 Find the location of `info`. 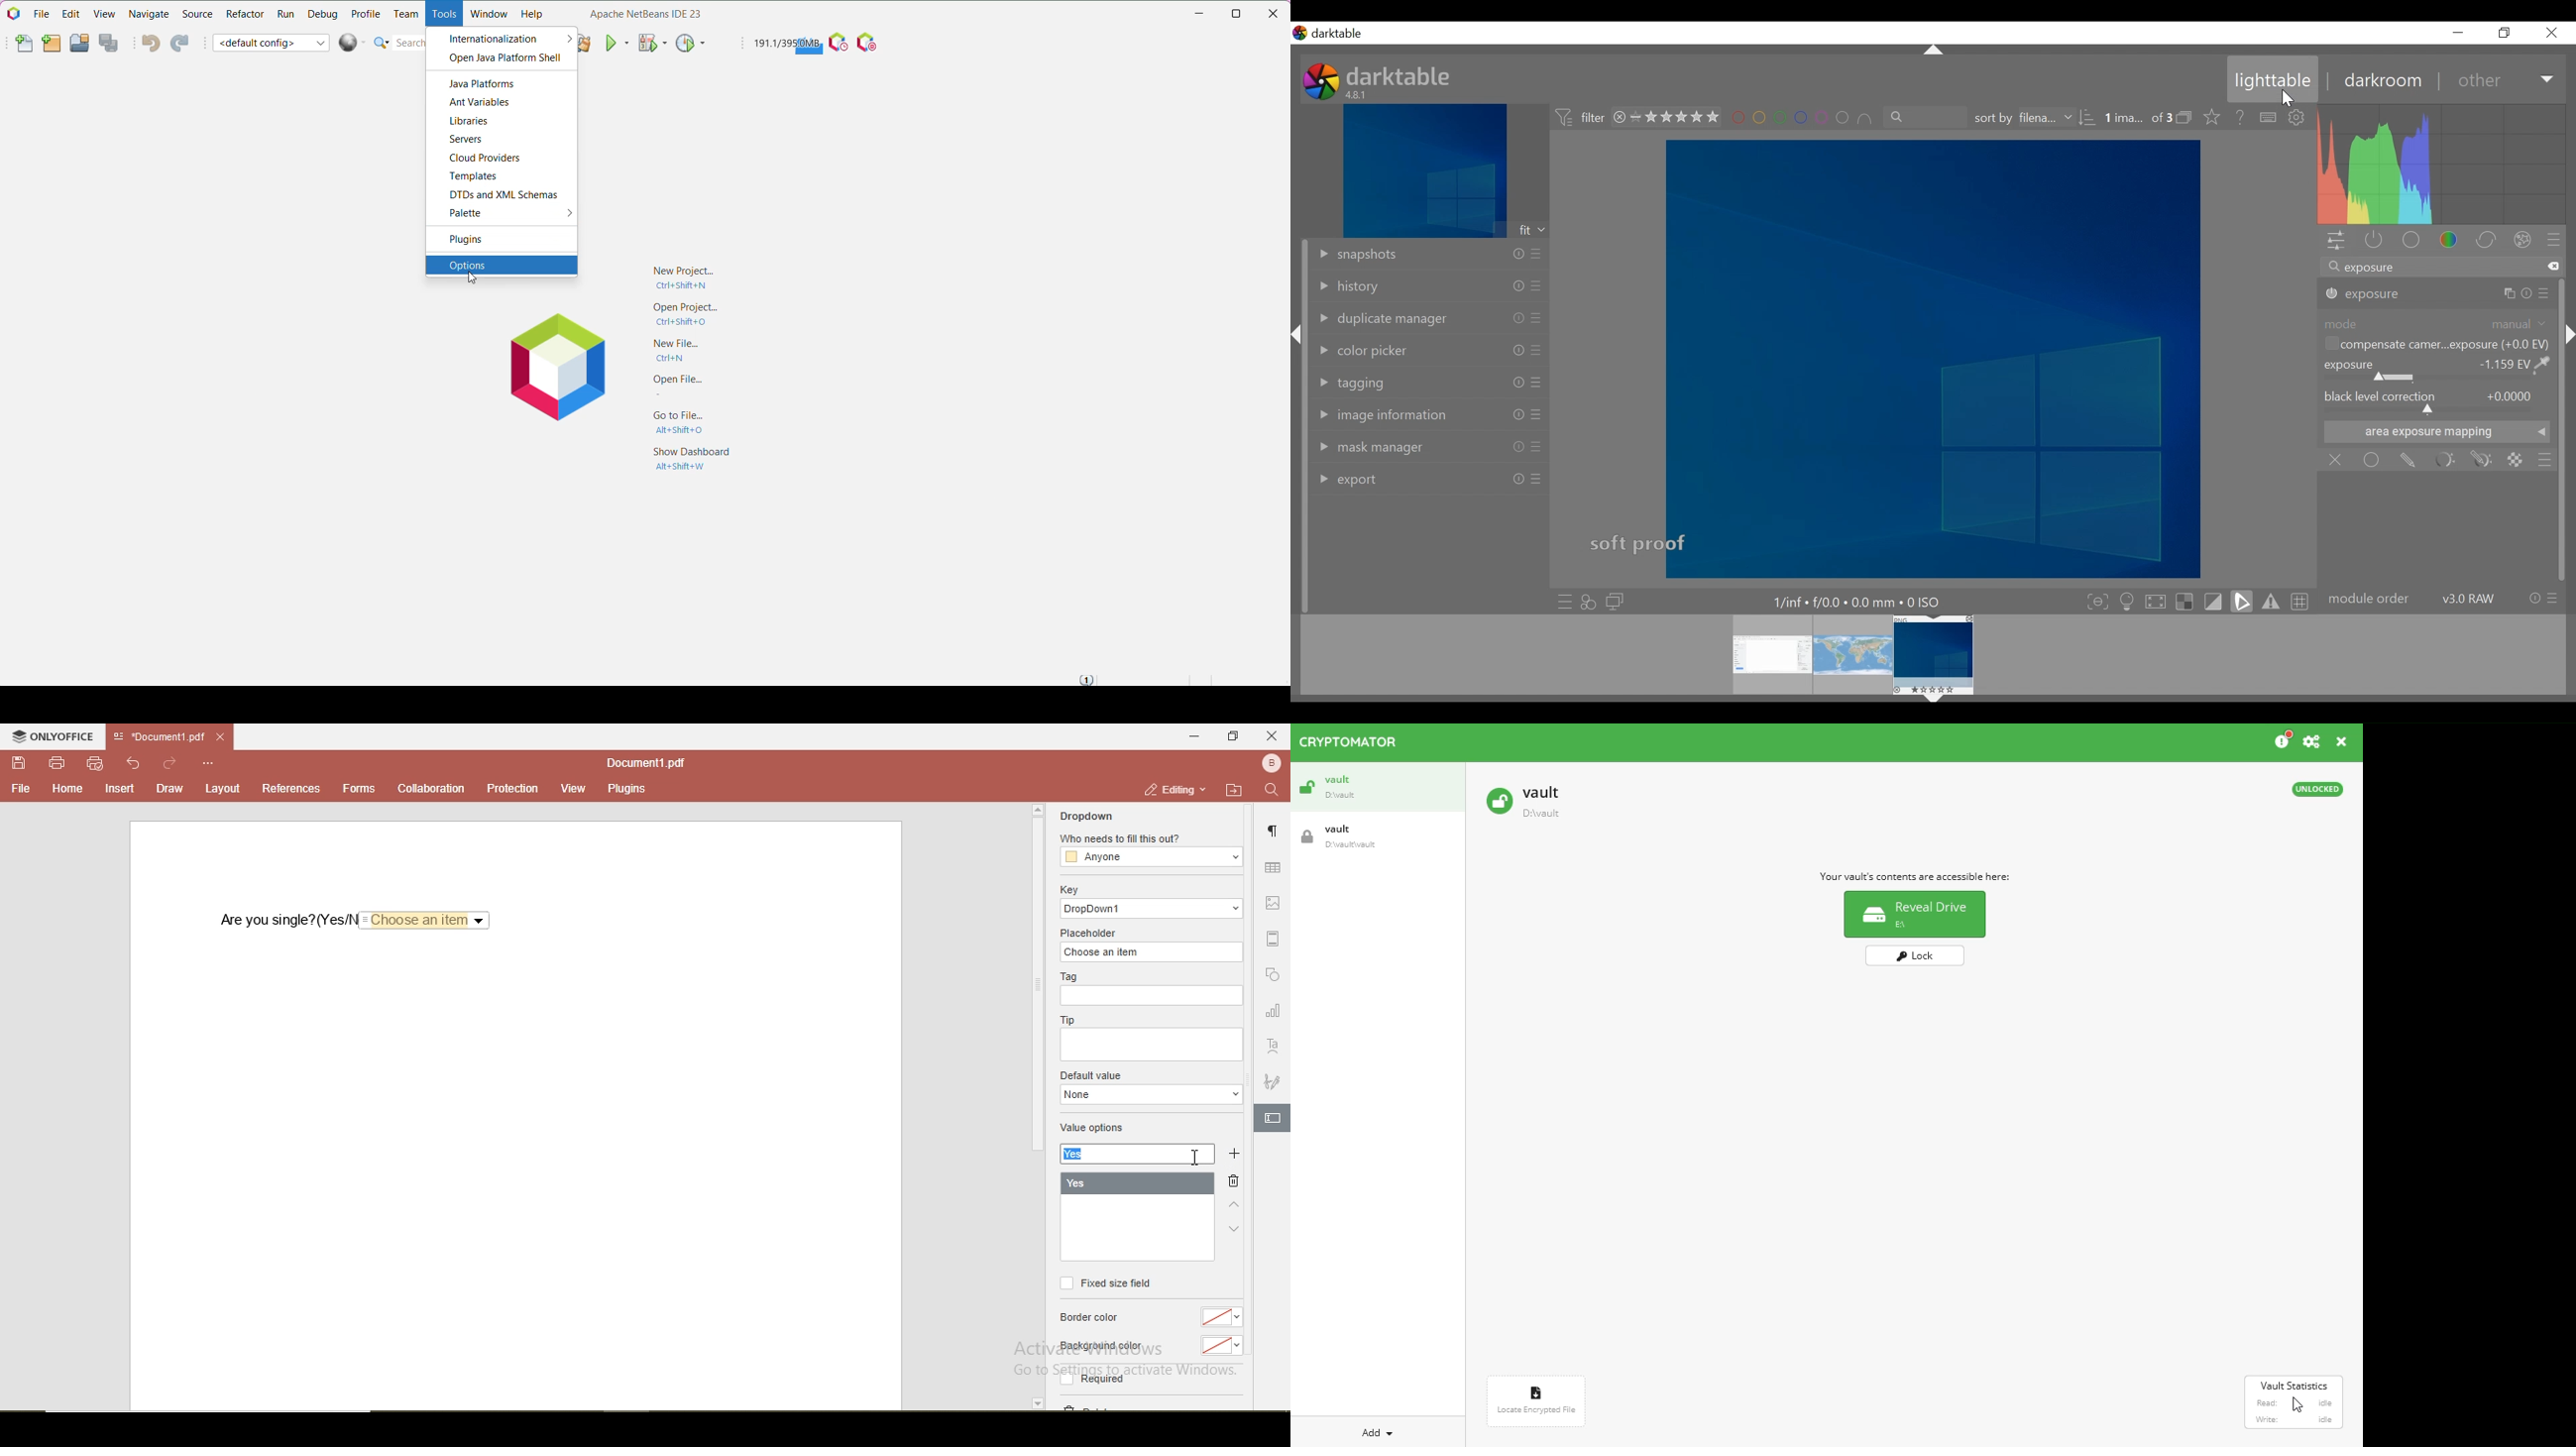

info is located at coordinates (2528, 294).